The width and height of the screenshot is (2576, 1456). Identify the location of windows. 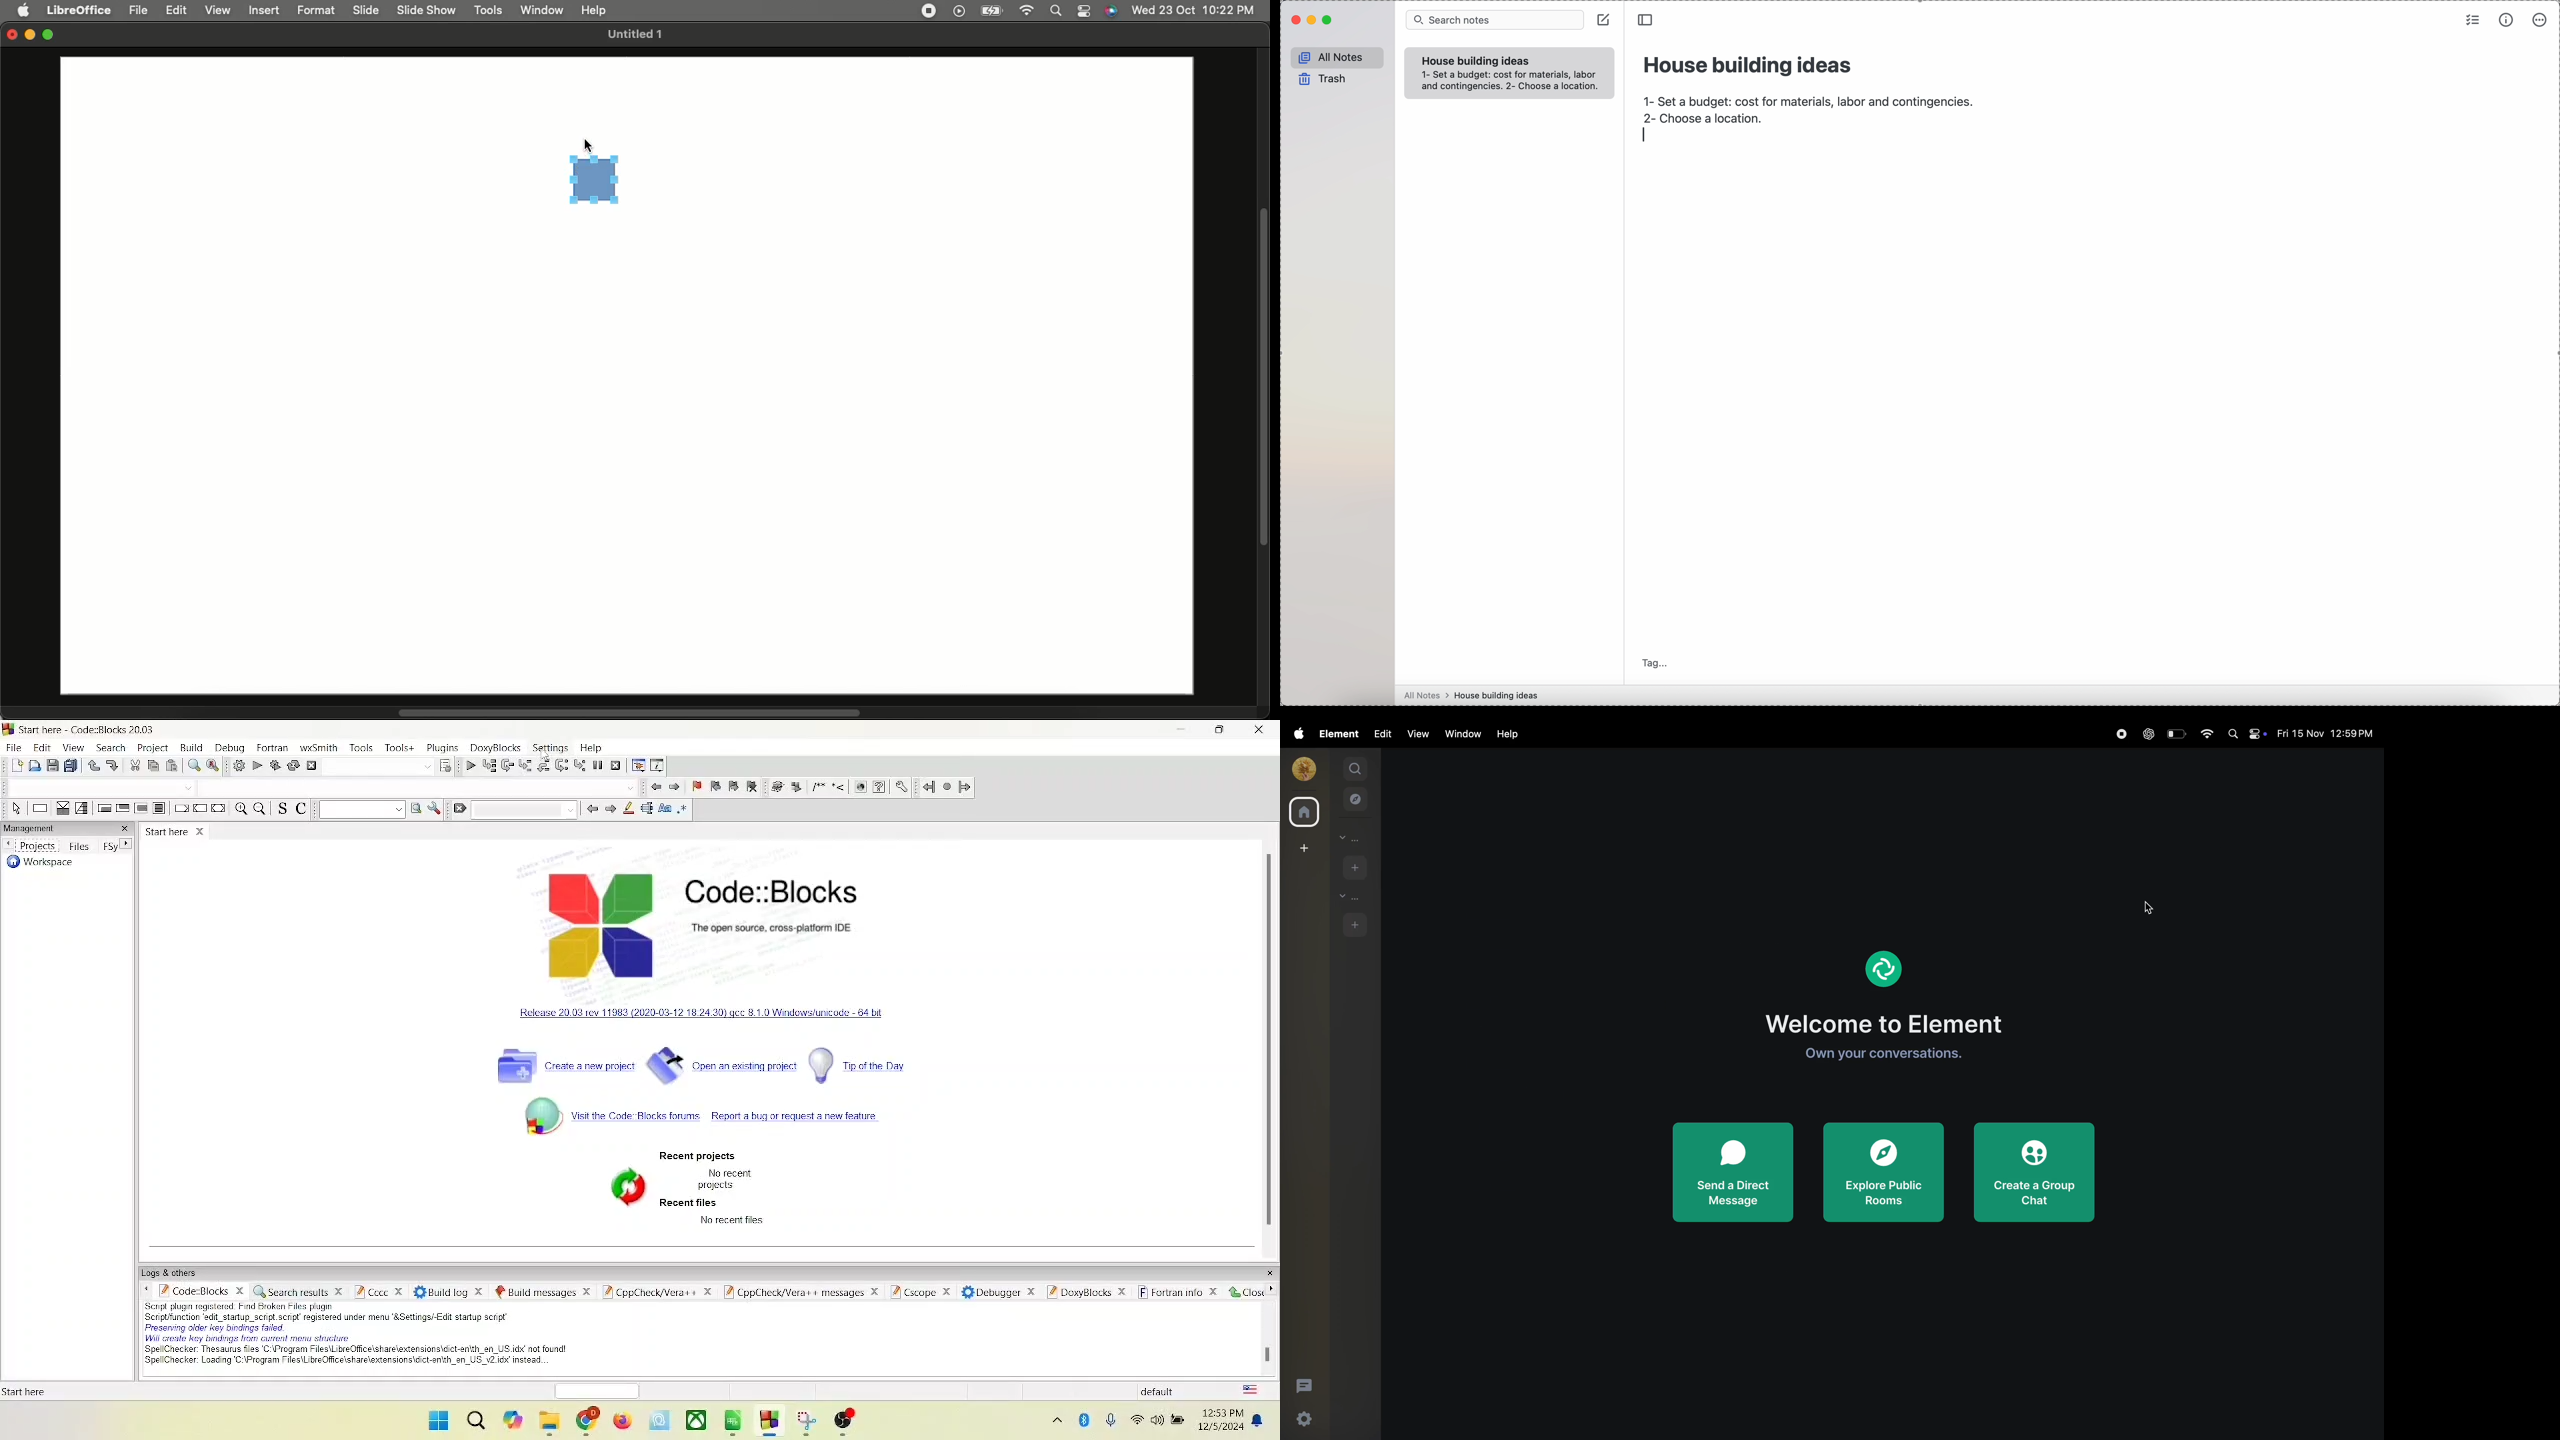
(438, 1421).